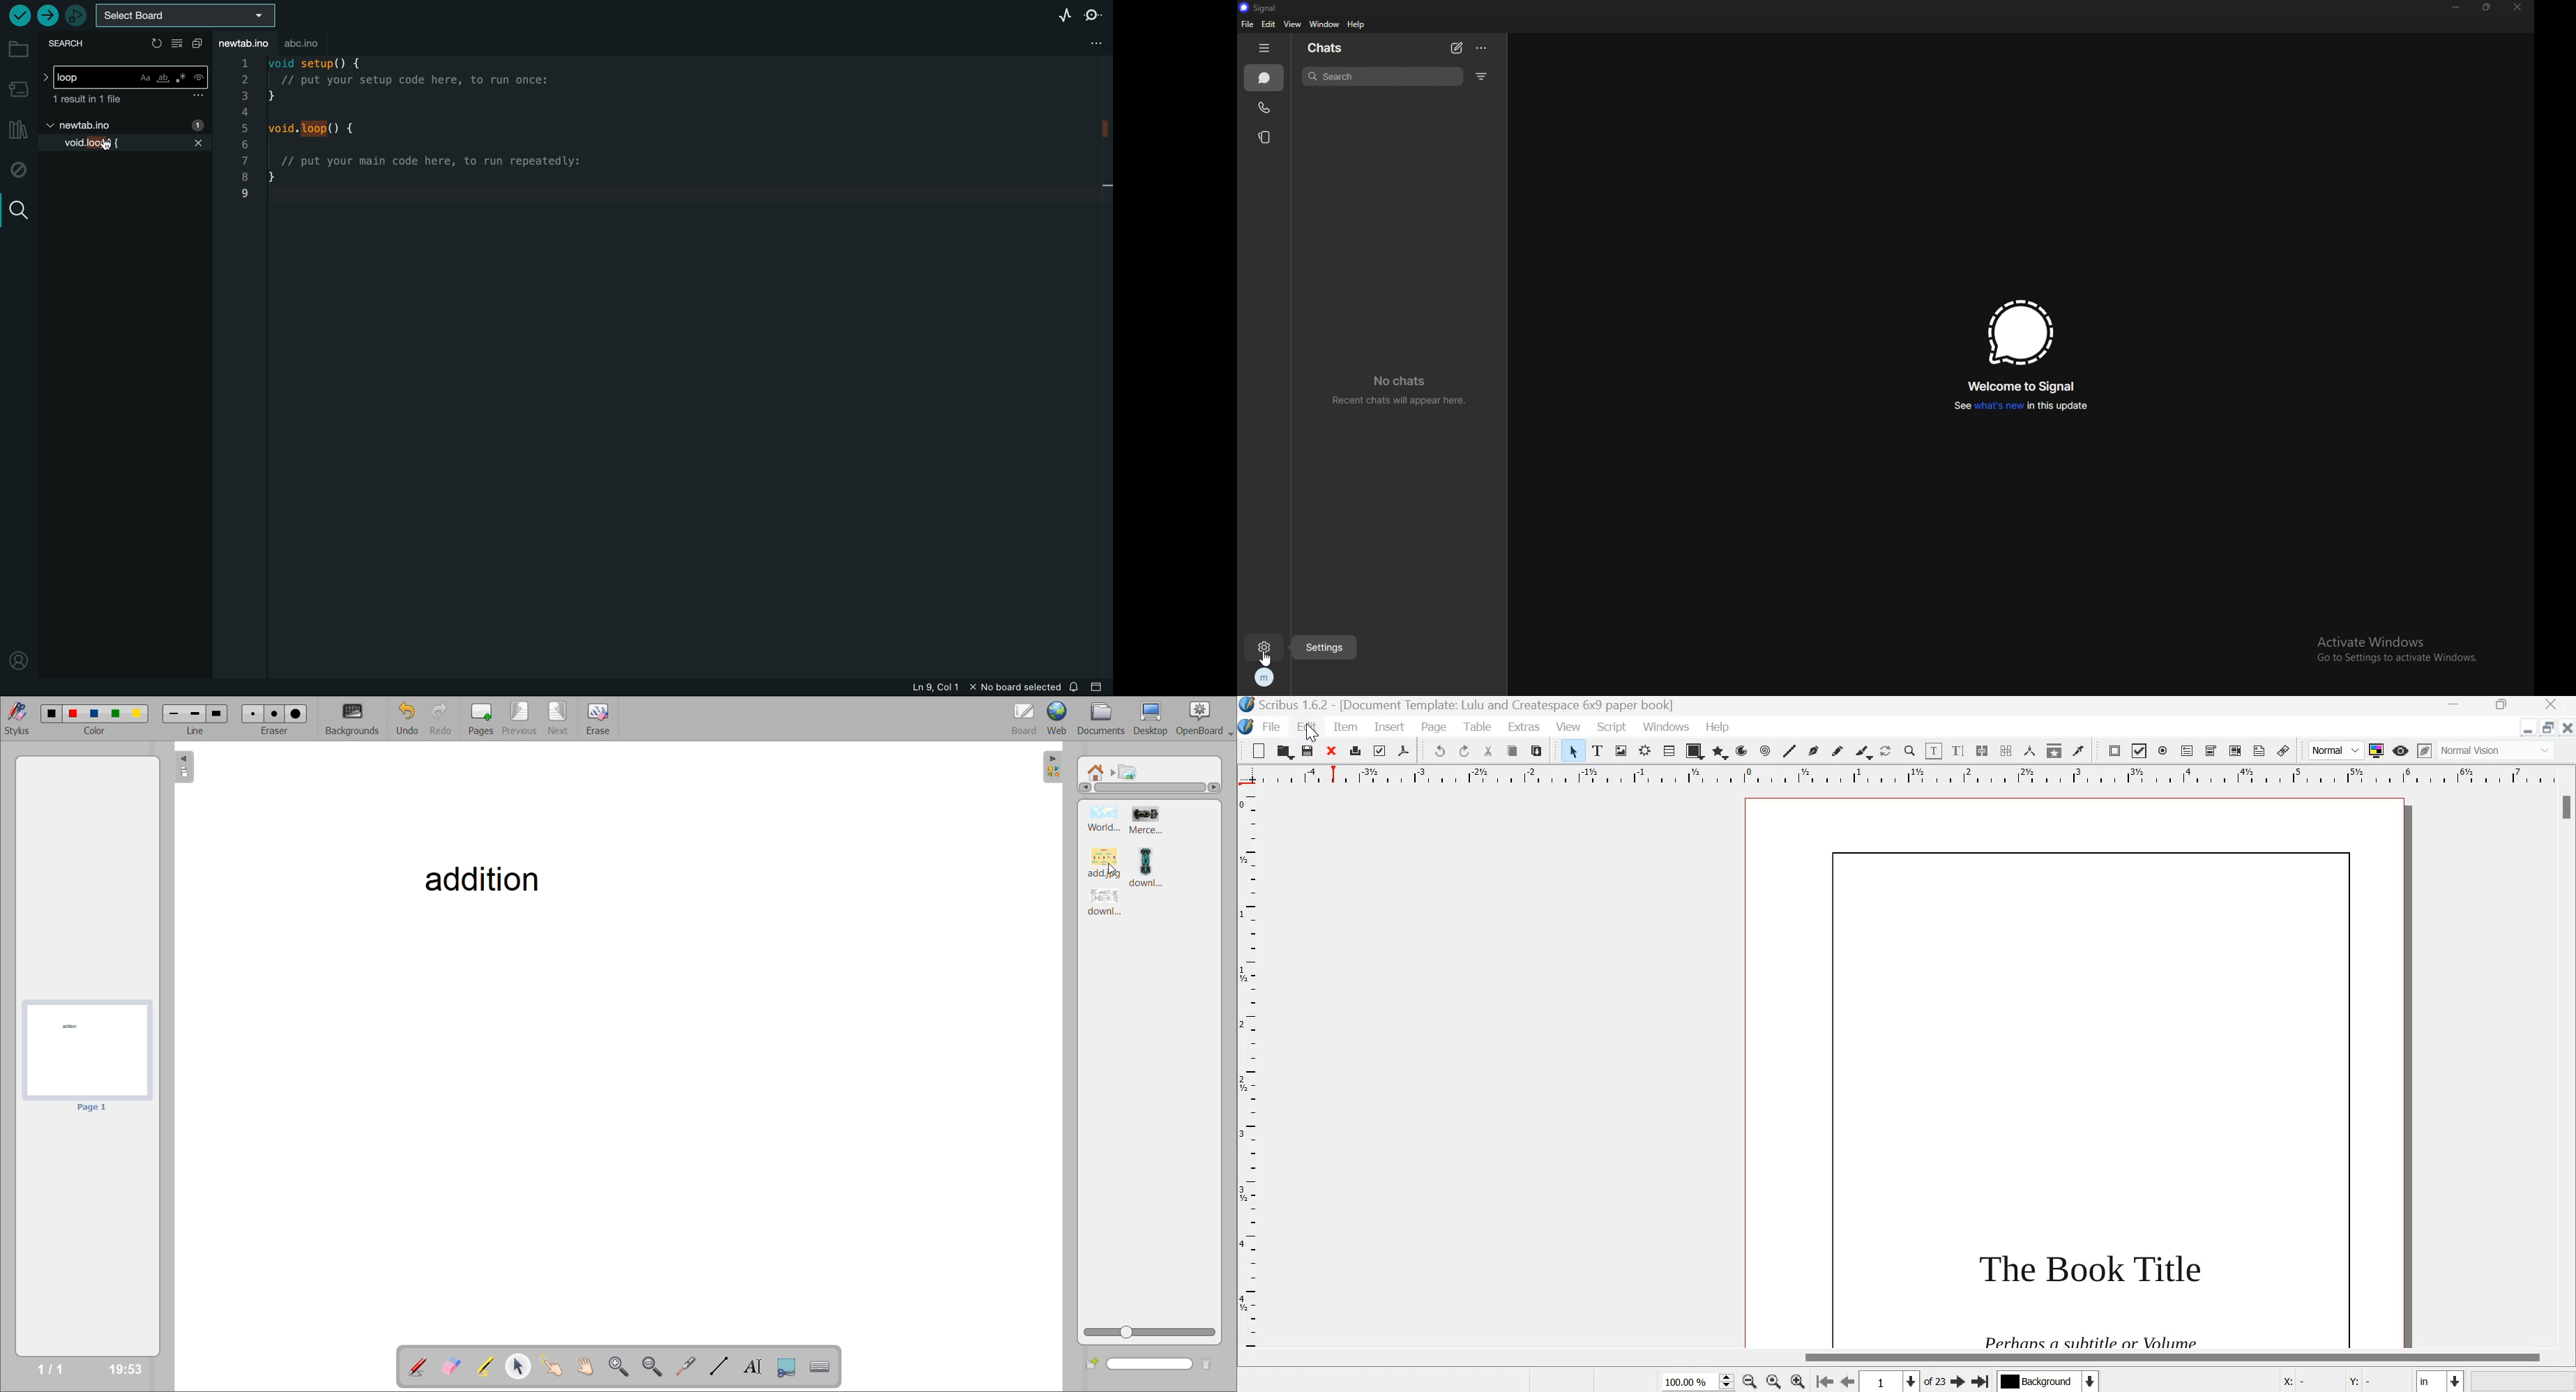  What do you see at coordinates (2401, 750) in the screenshot?
I see `Preview Mode` at bounding box center [2401, 750].